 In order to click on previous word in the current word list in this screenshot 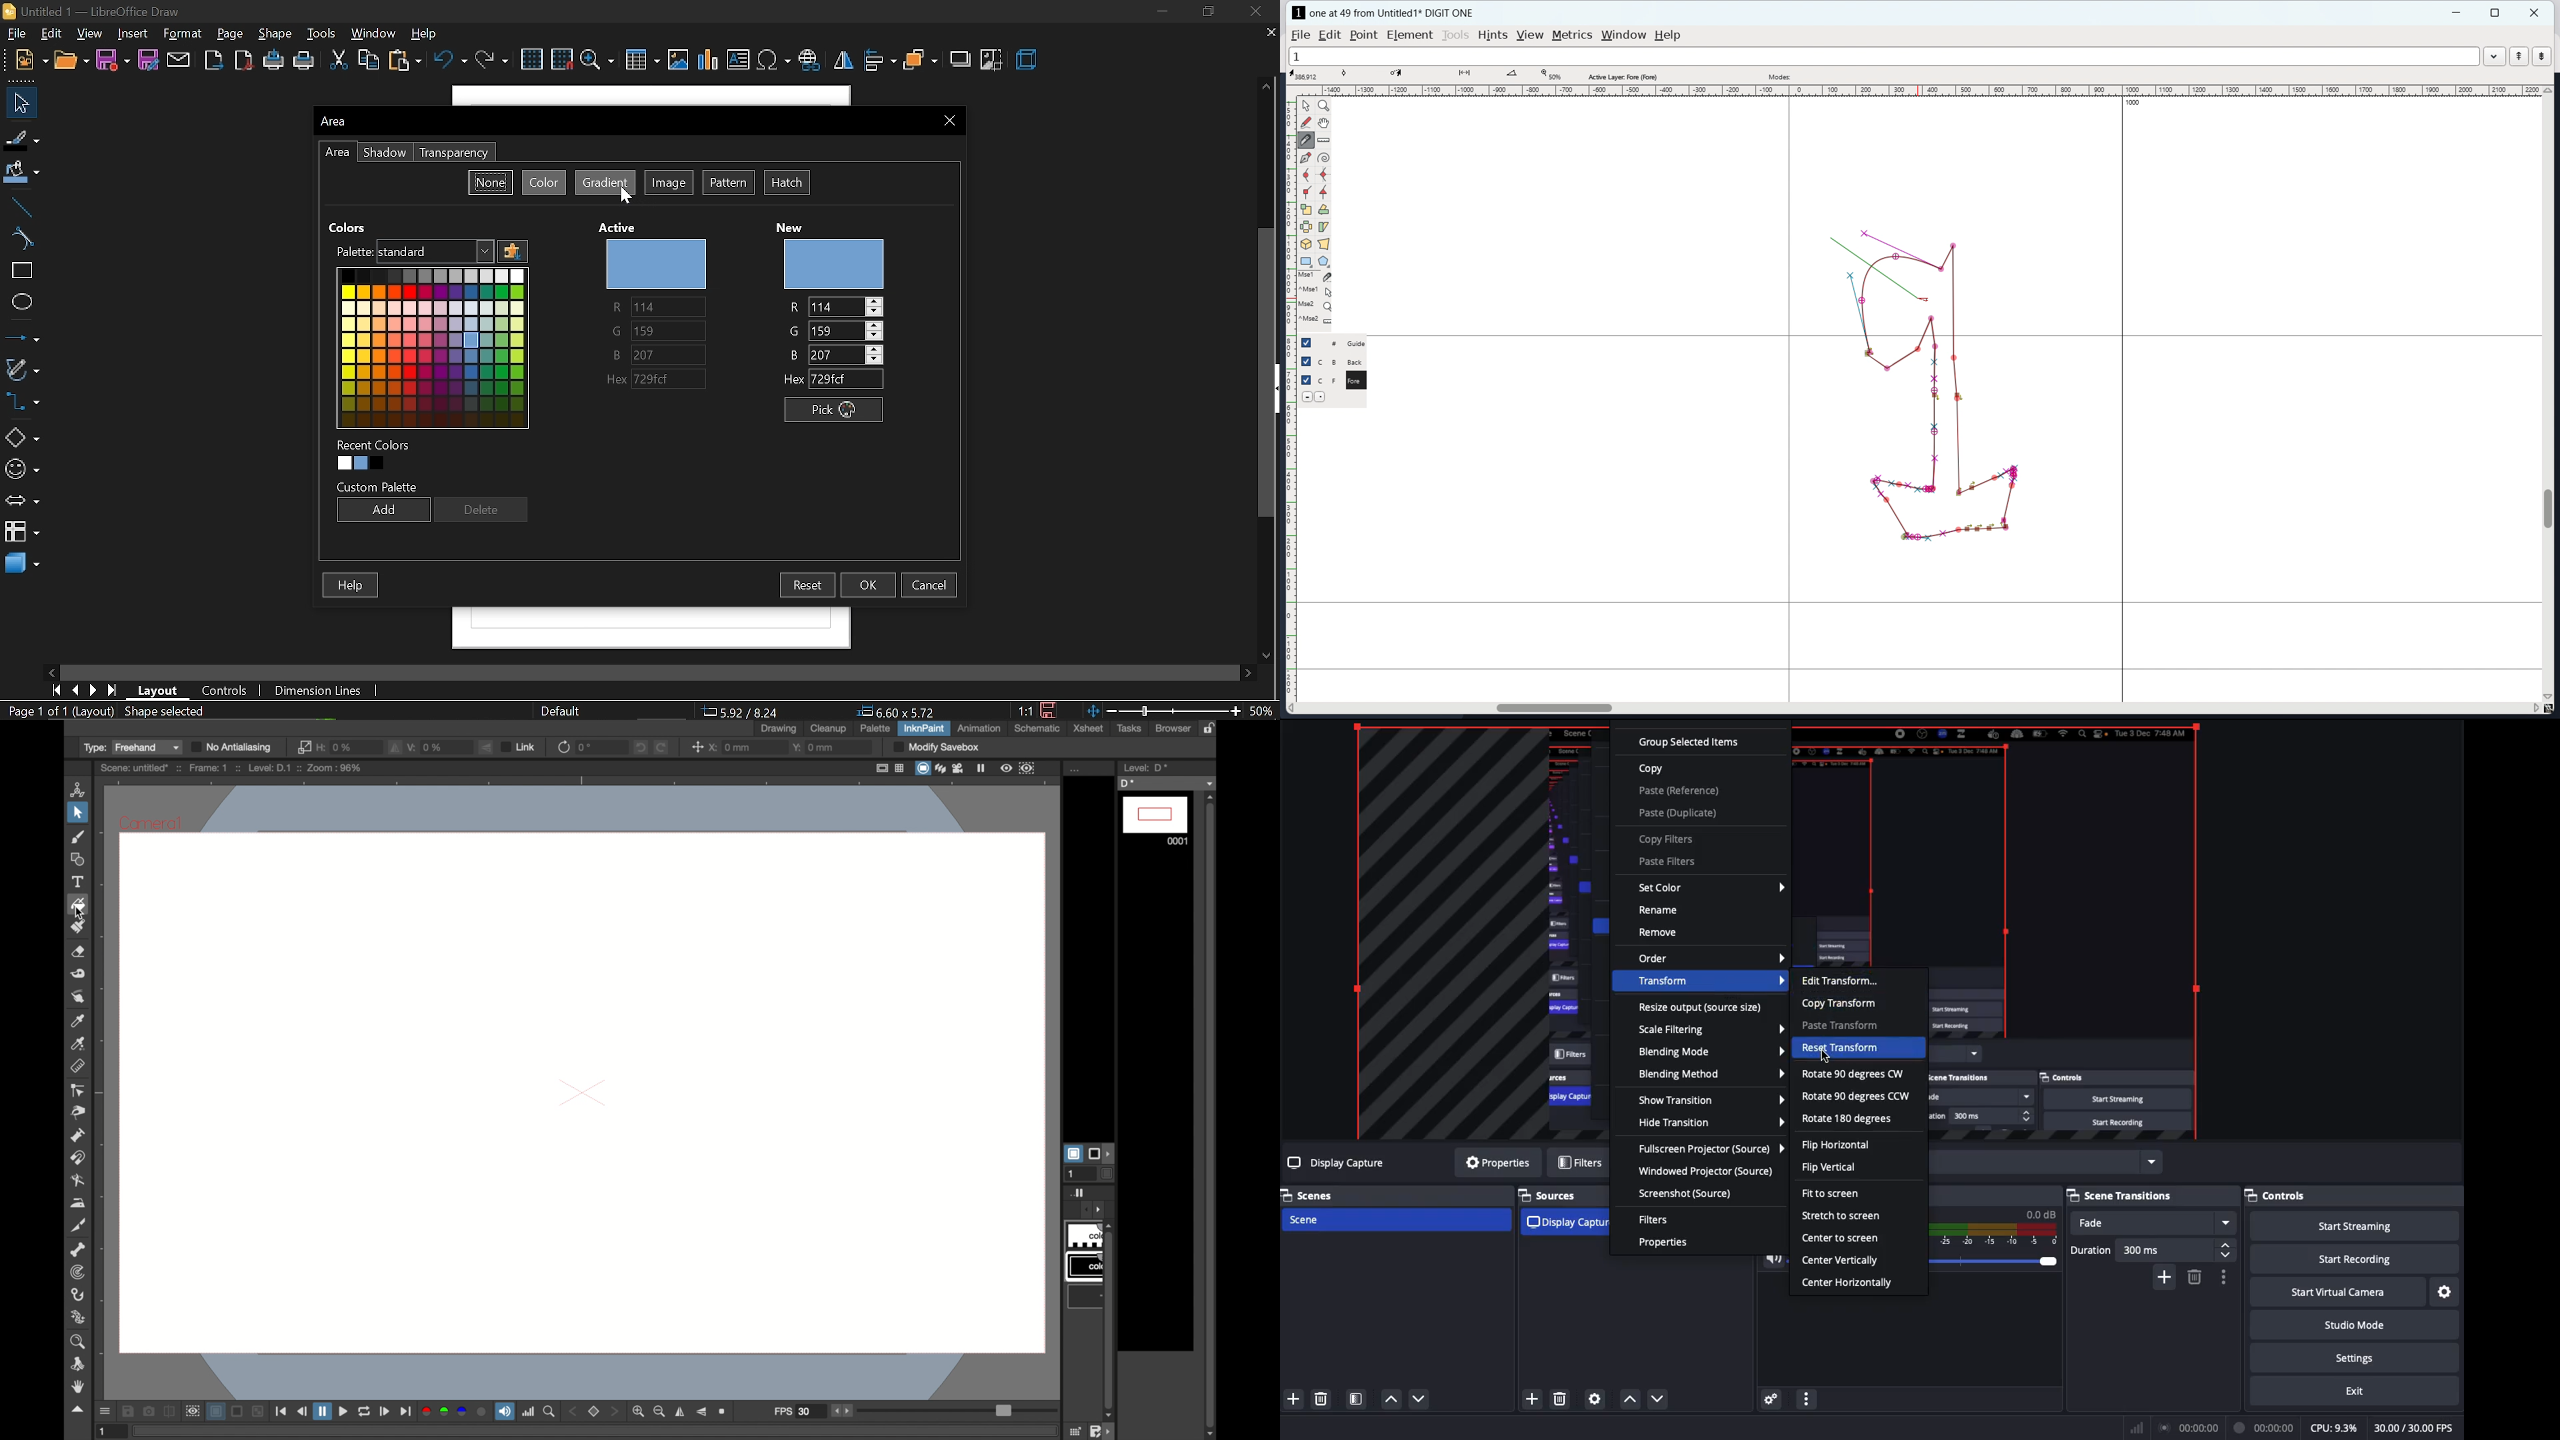, I will do `click(2519, 56)`.